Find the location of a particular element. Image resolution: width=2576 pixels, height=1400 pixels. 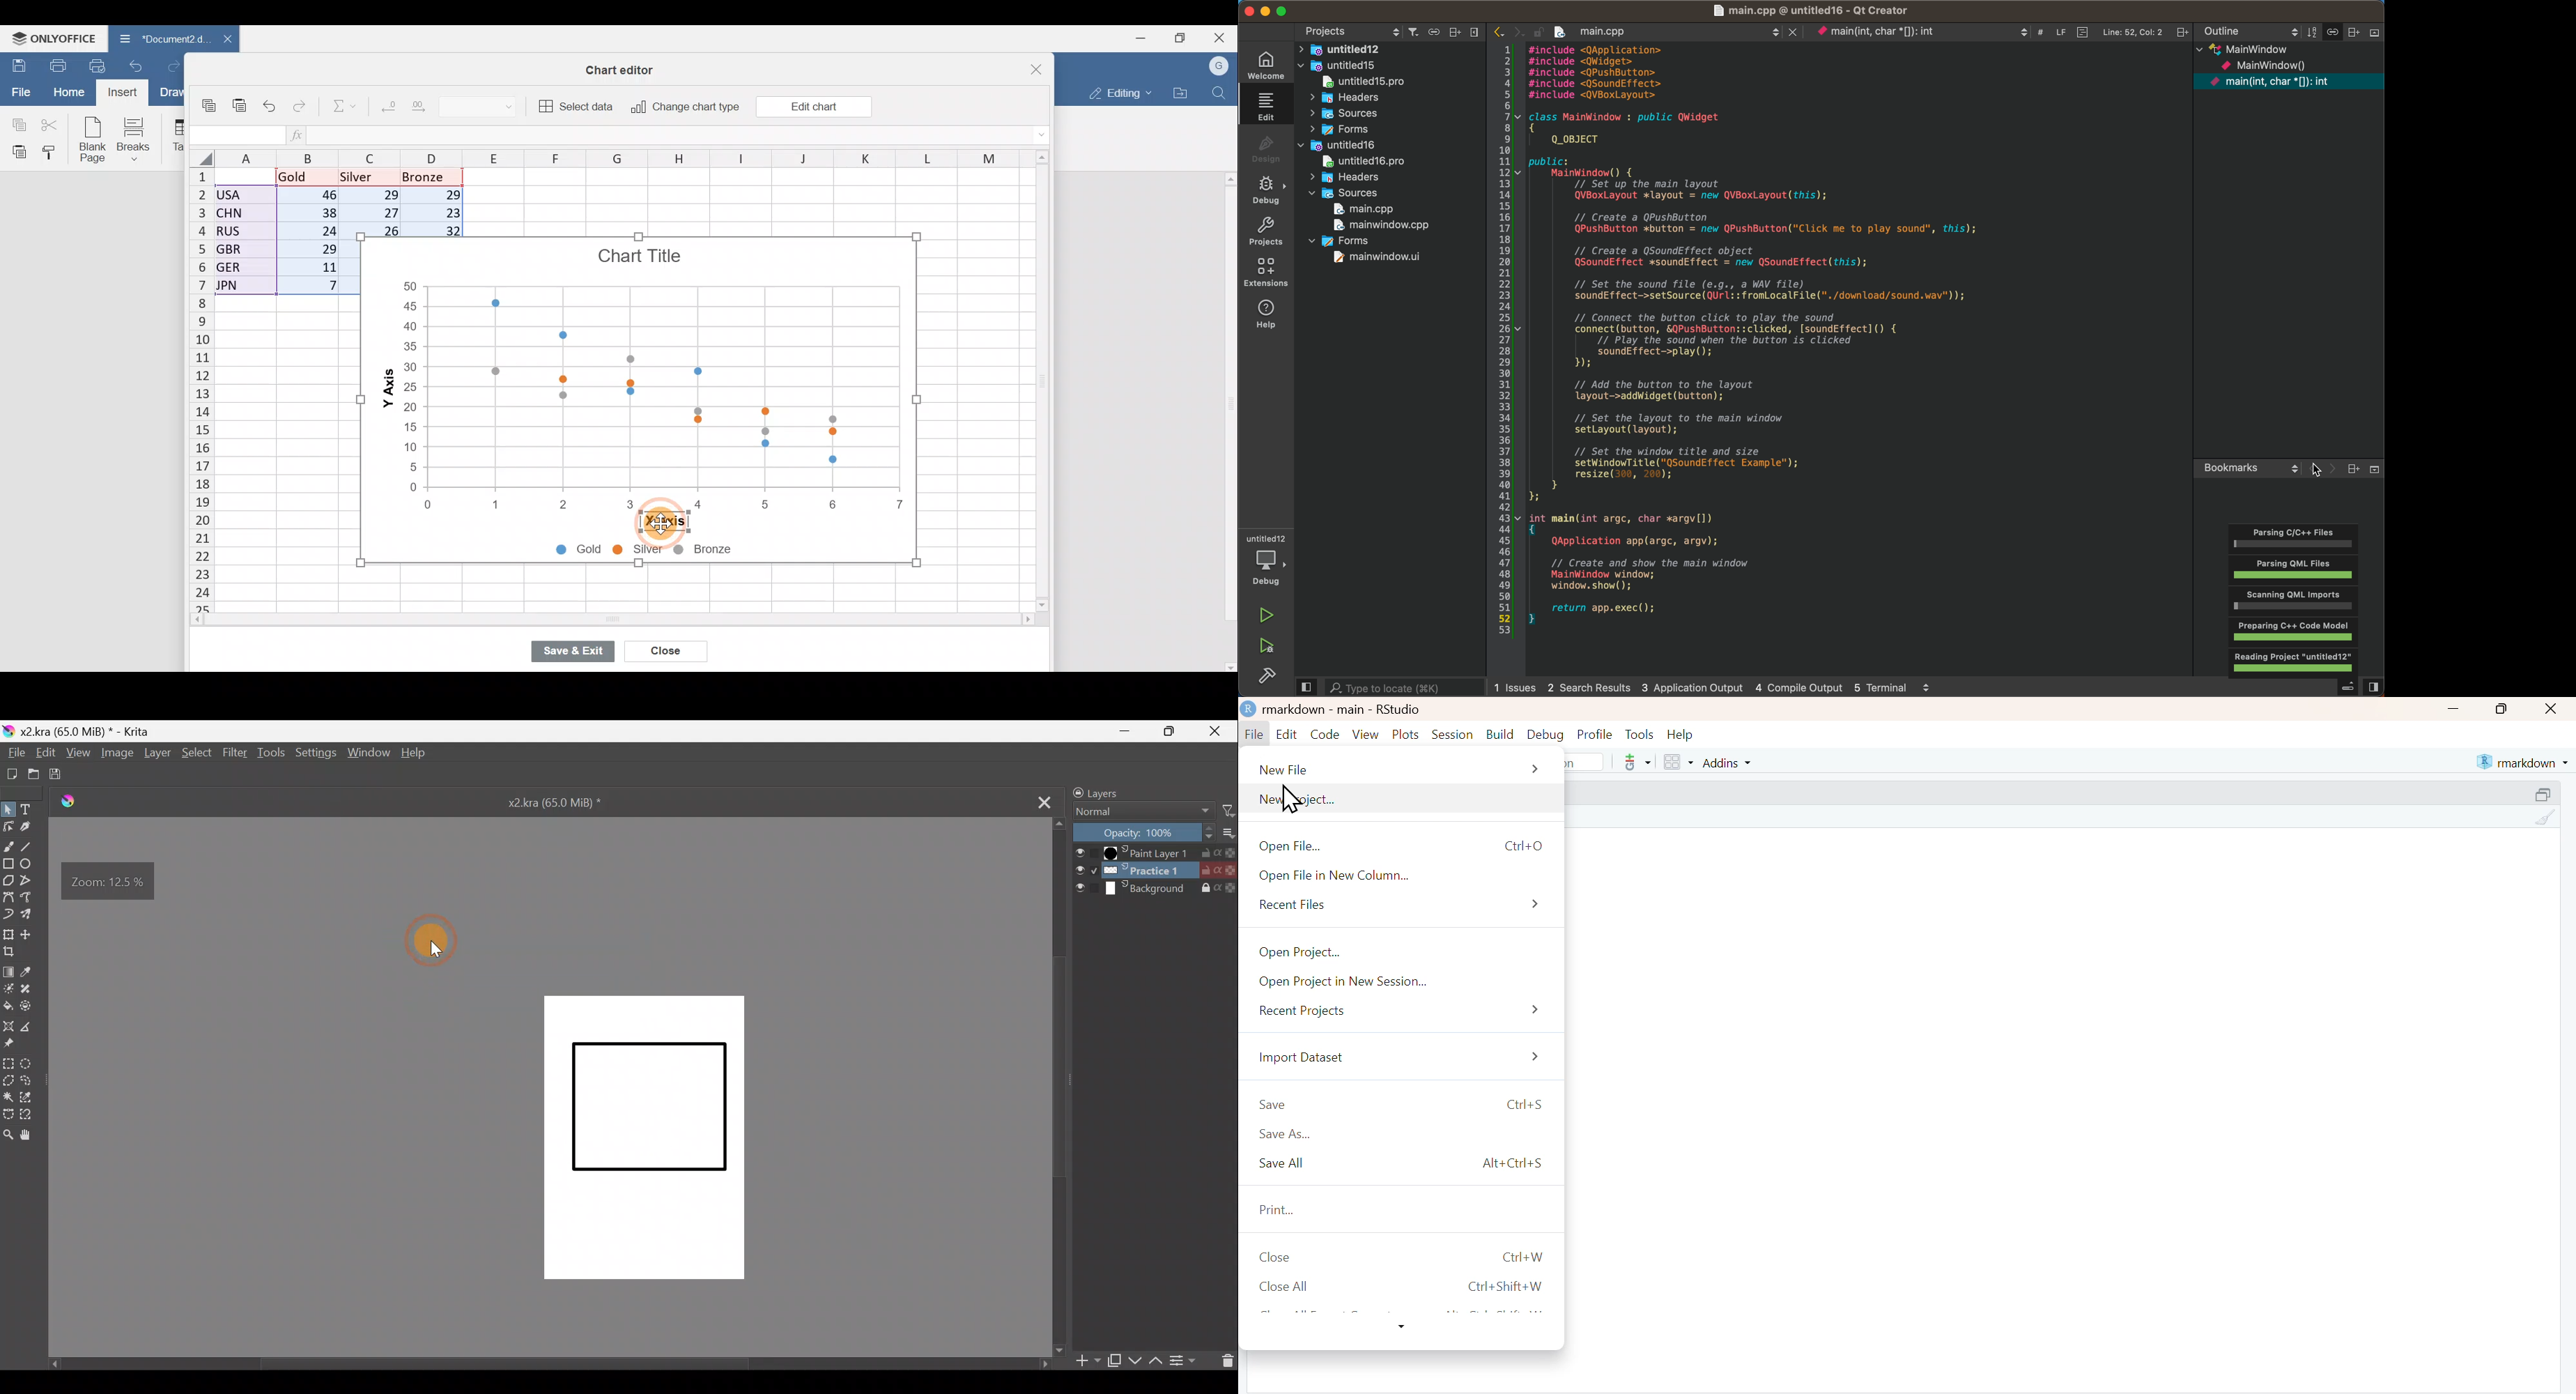

Close is located at coordinates (1212, 731).